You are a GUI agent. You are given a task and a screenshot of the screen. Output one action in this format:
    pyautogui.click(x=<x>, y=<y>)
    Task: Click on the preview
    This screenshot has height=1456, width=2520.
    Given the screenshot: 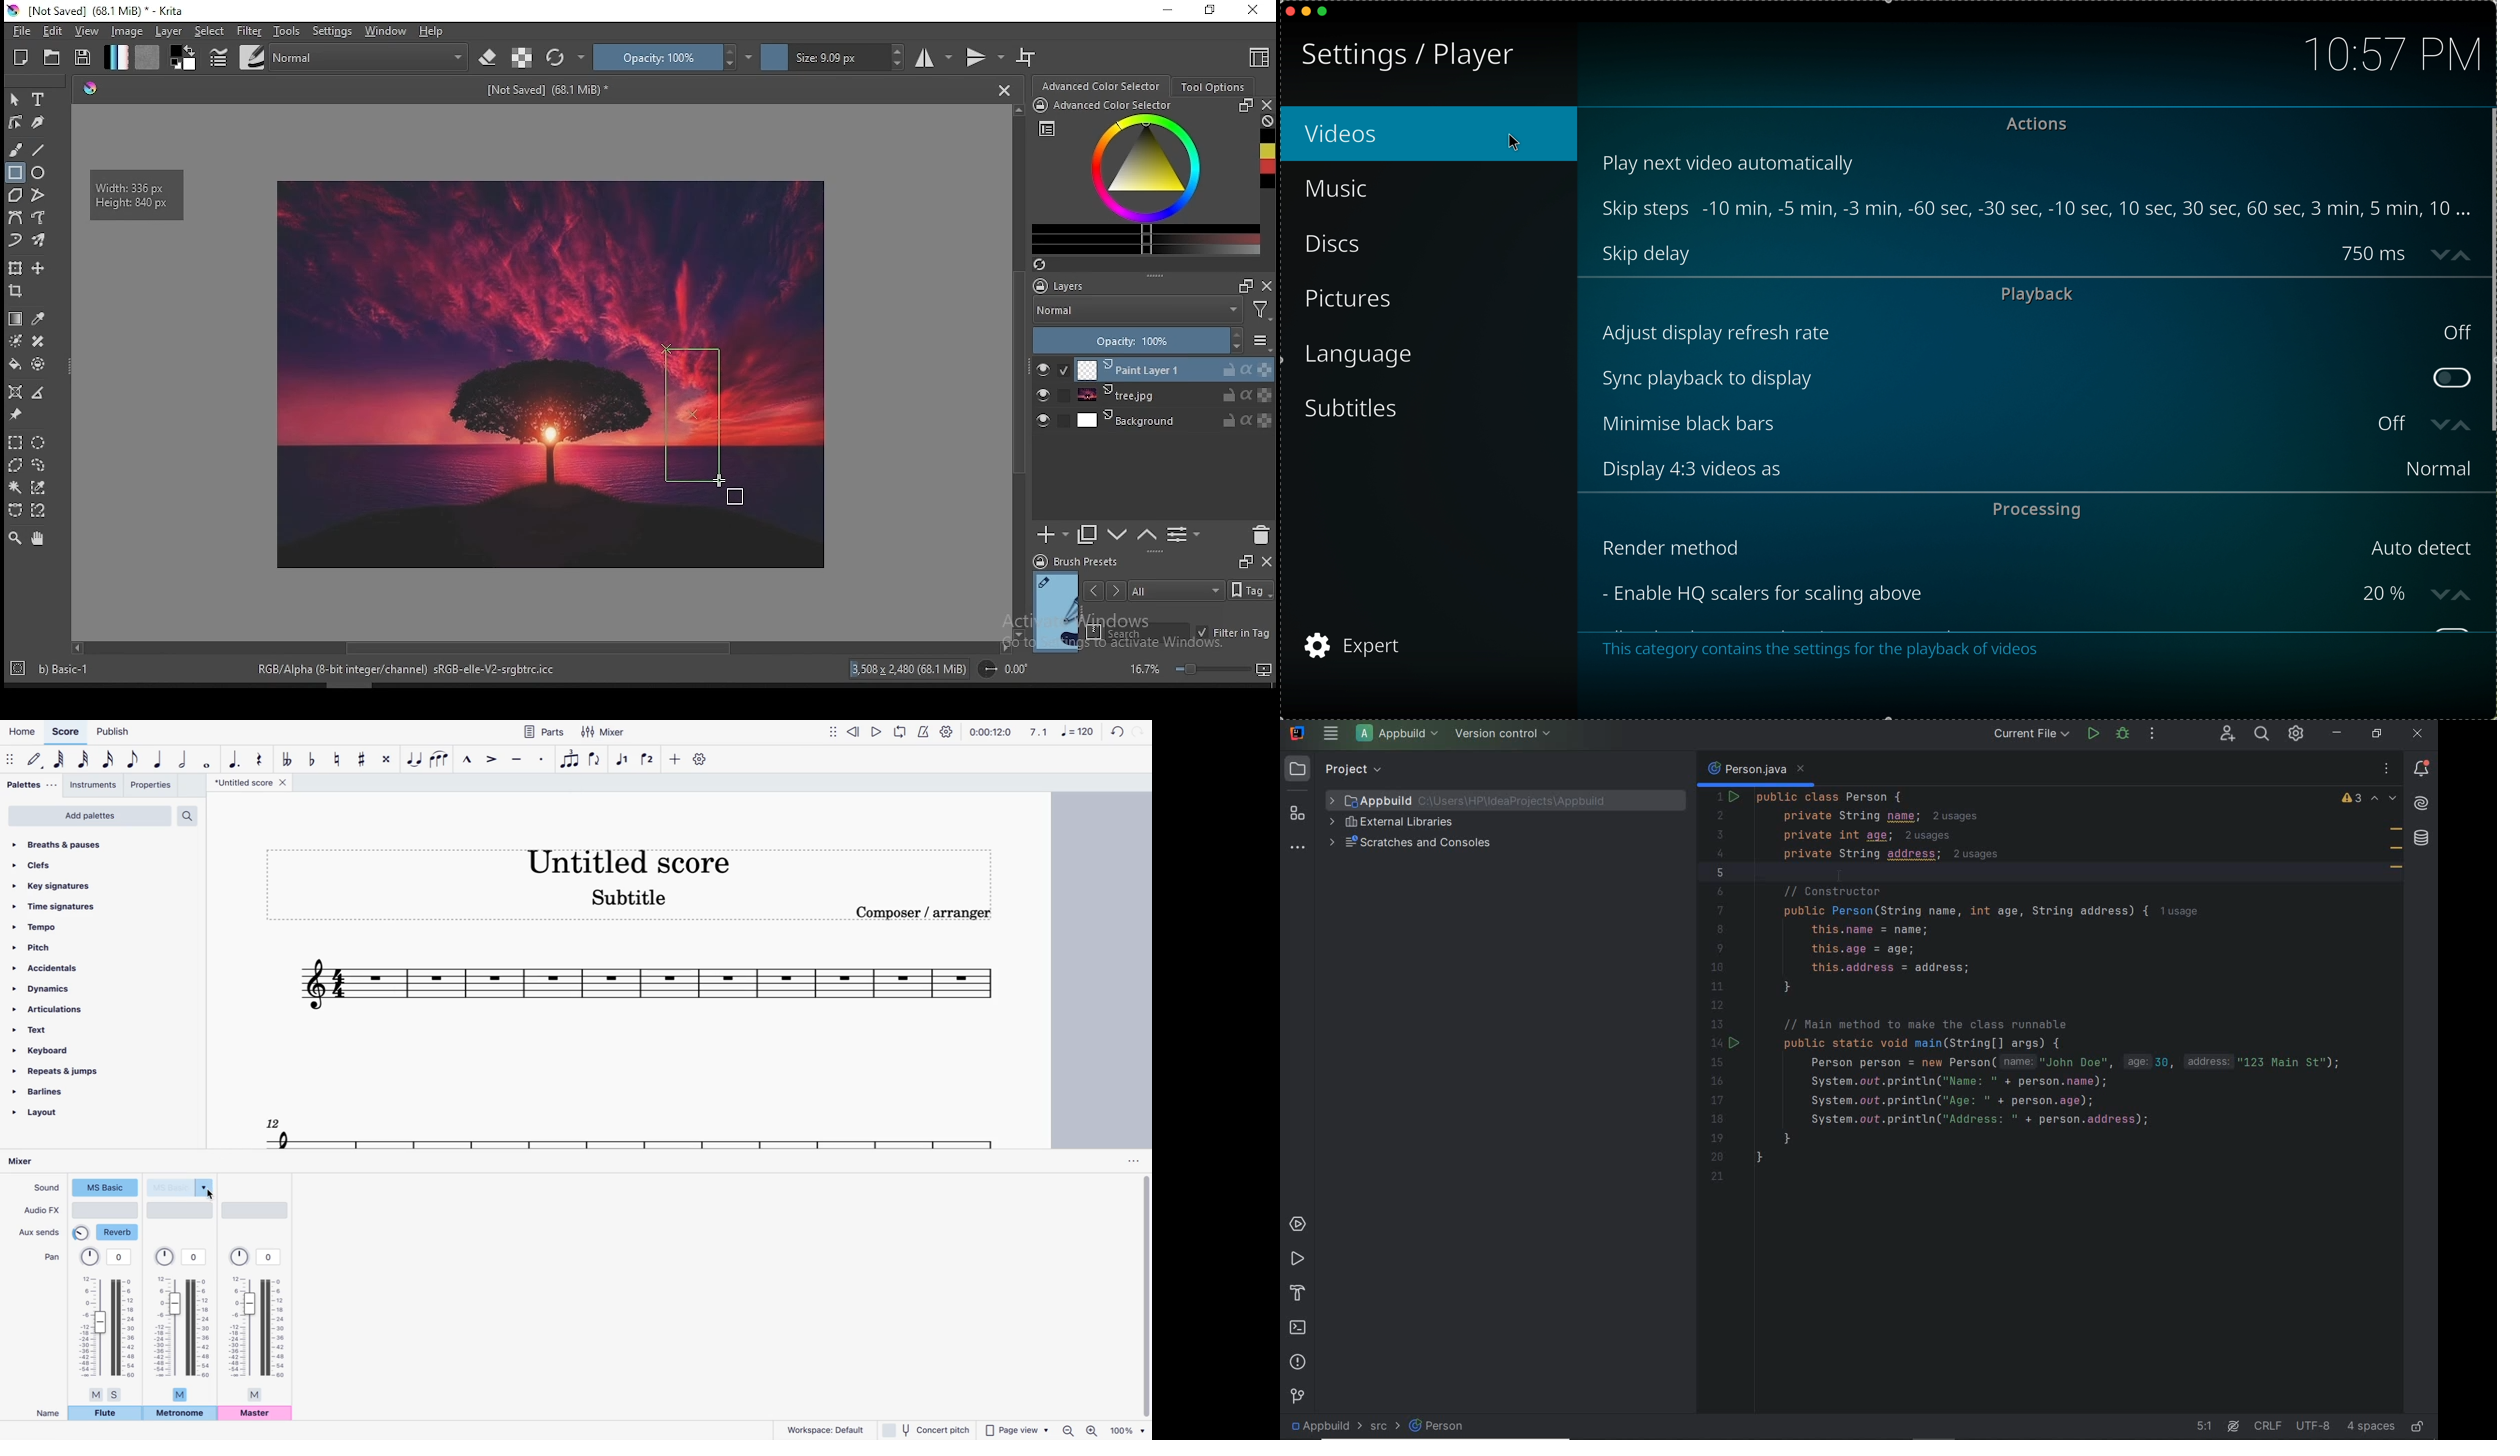 What is the action you would take?
    pyautogui.click(x=1054, y=610)
    